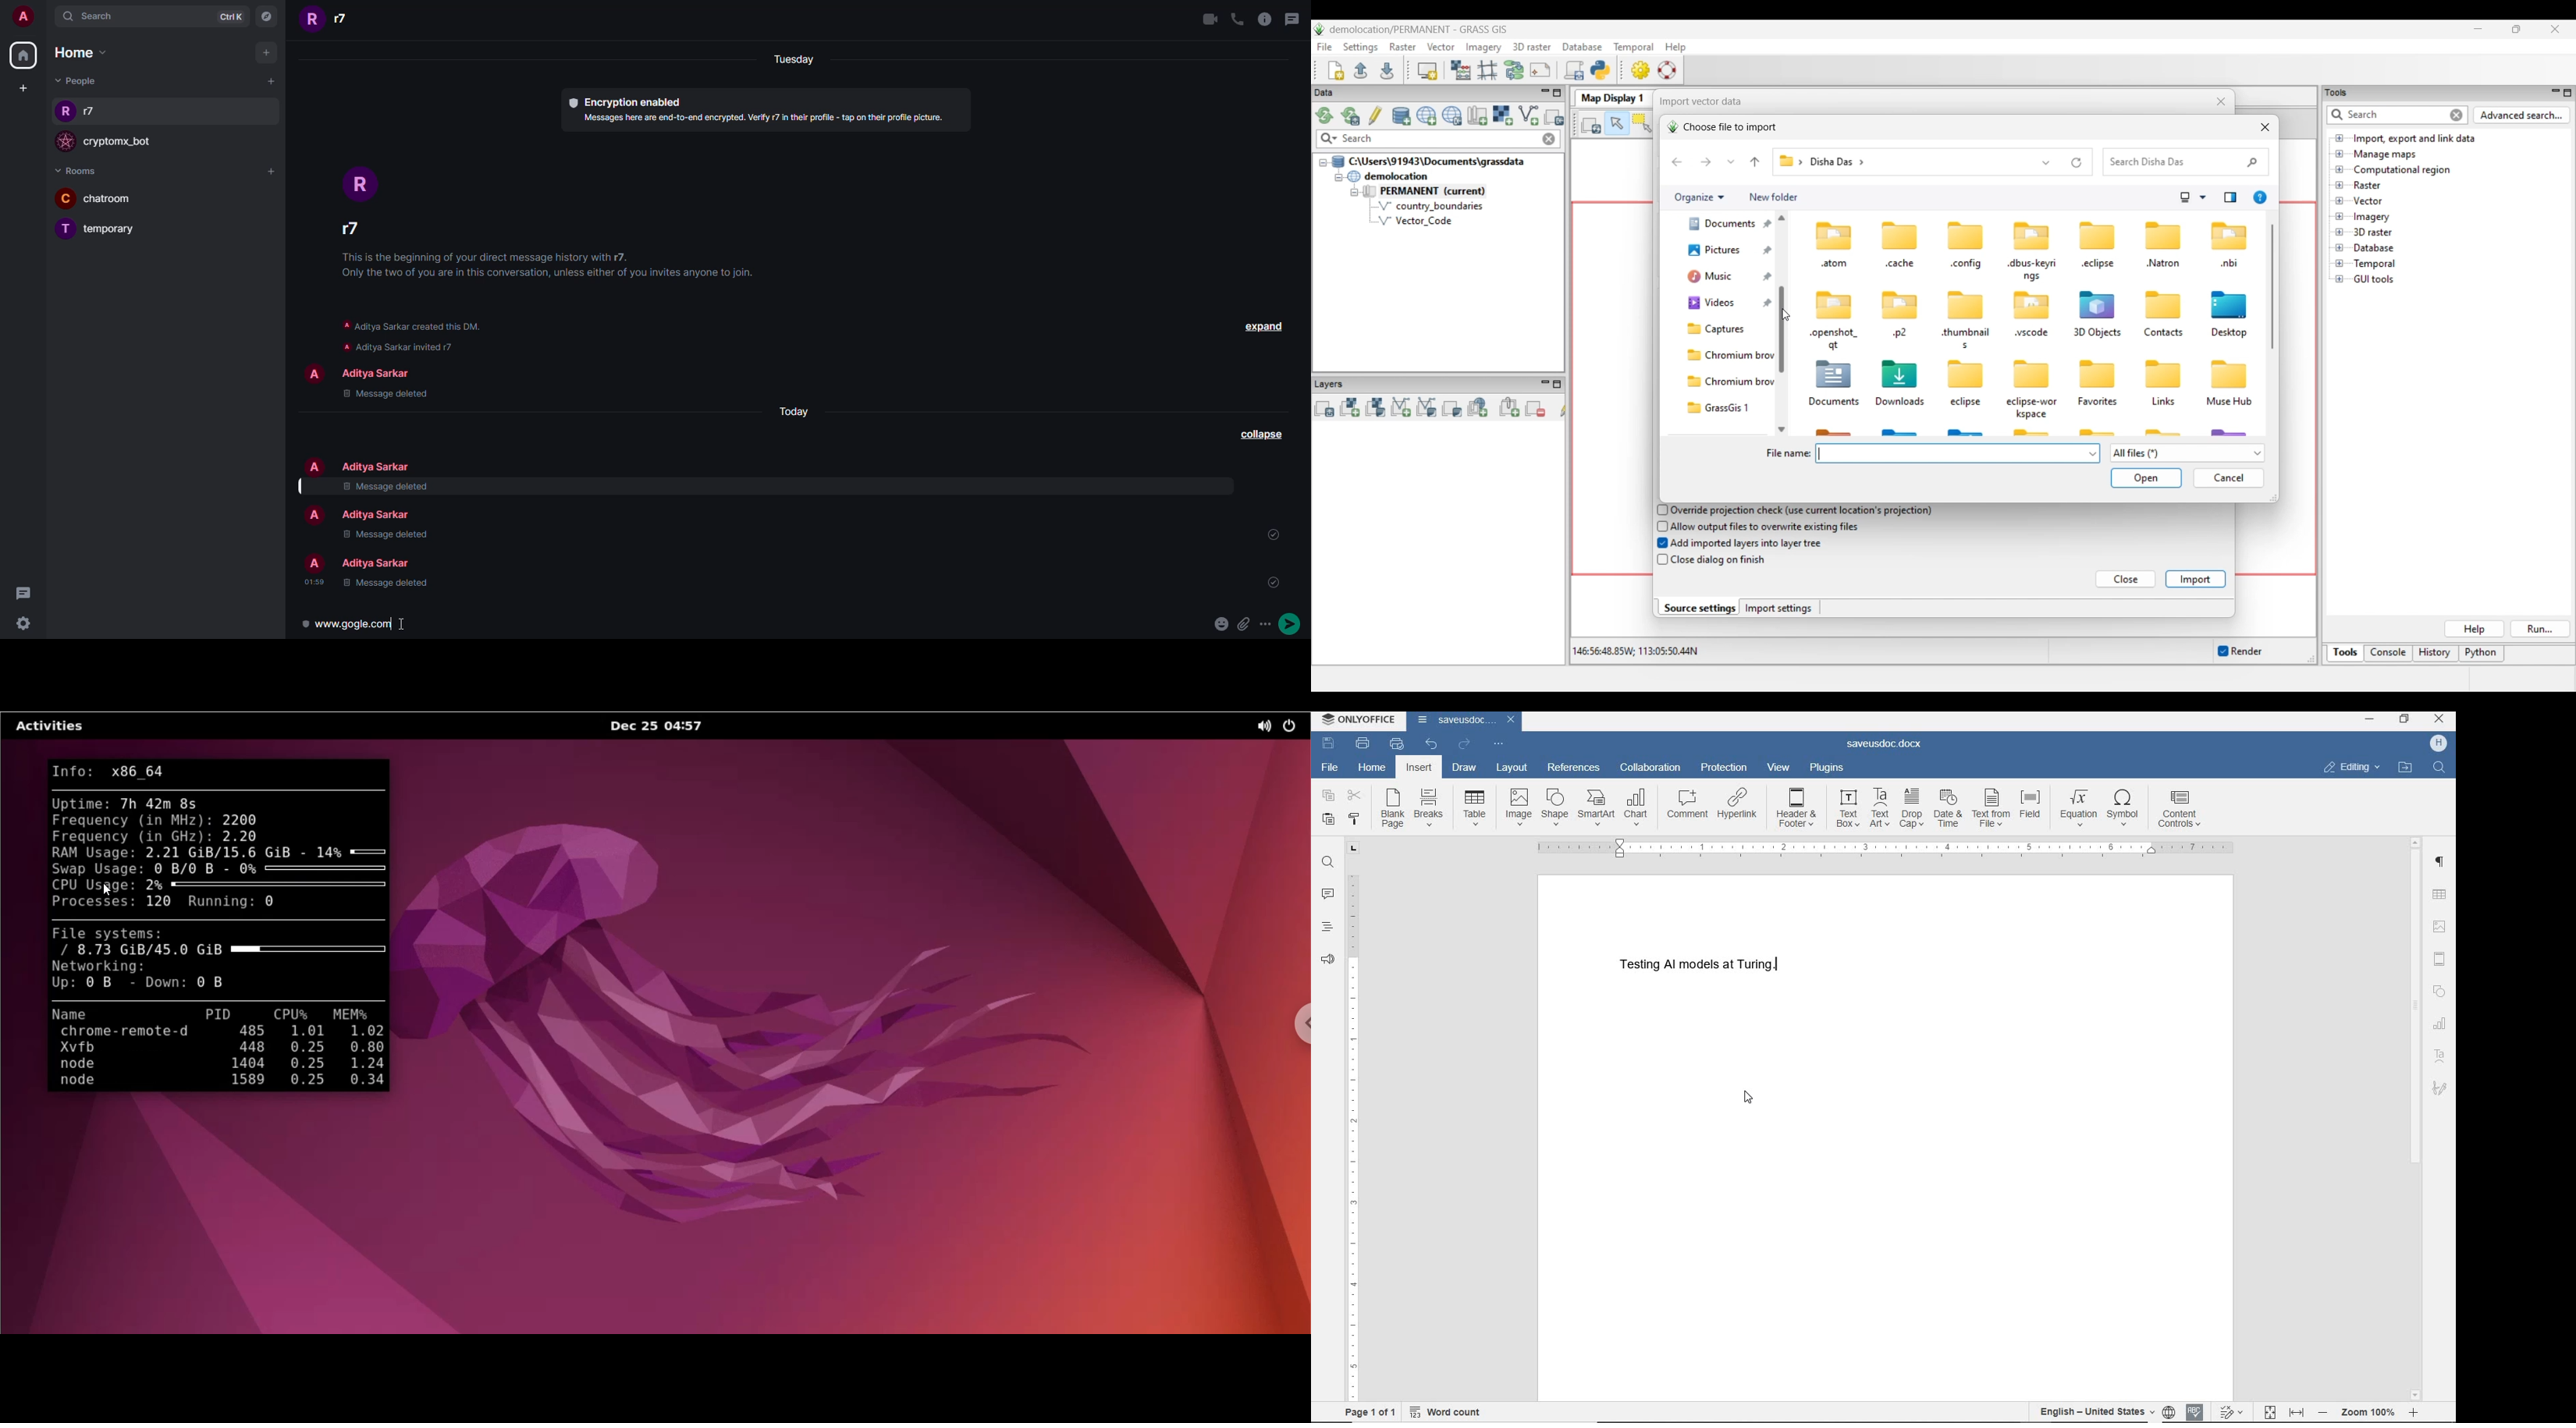 The image size is (2576, 1428). I want to click on Allow edits outside of the current mapset, so click(1376, 115).